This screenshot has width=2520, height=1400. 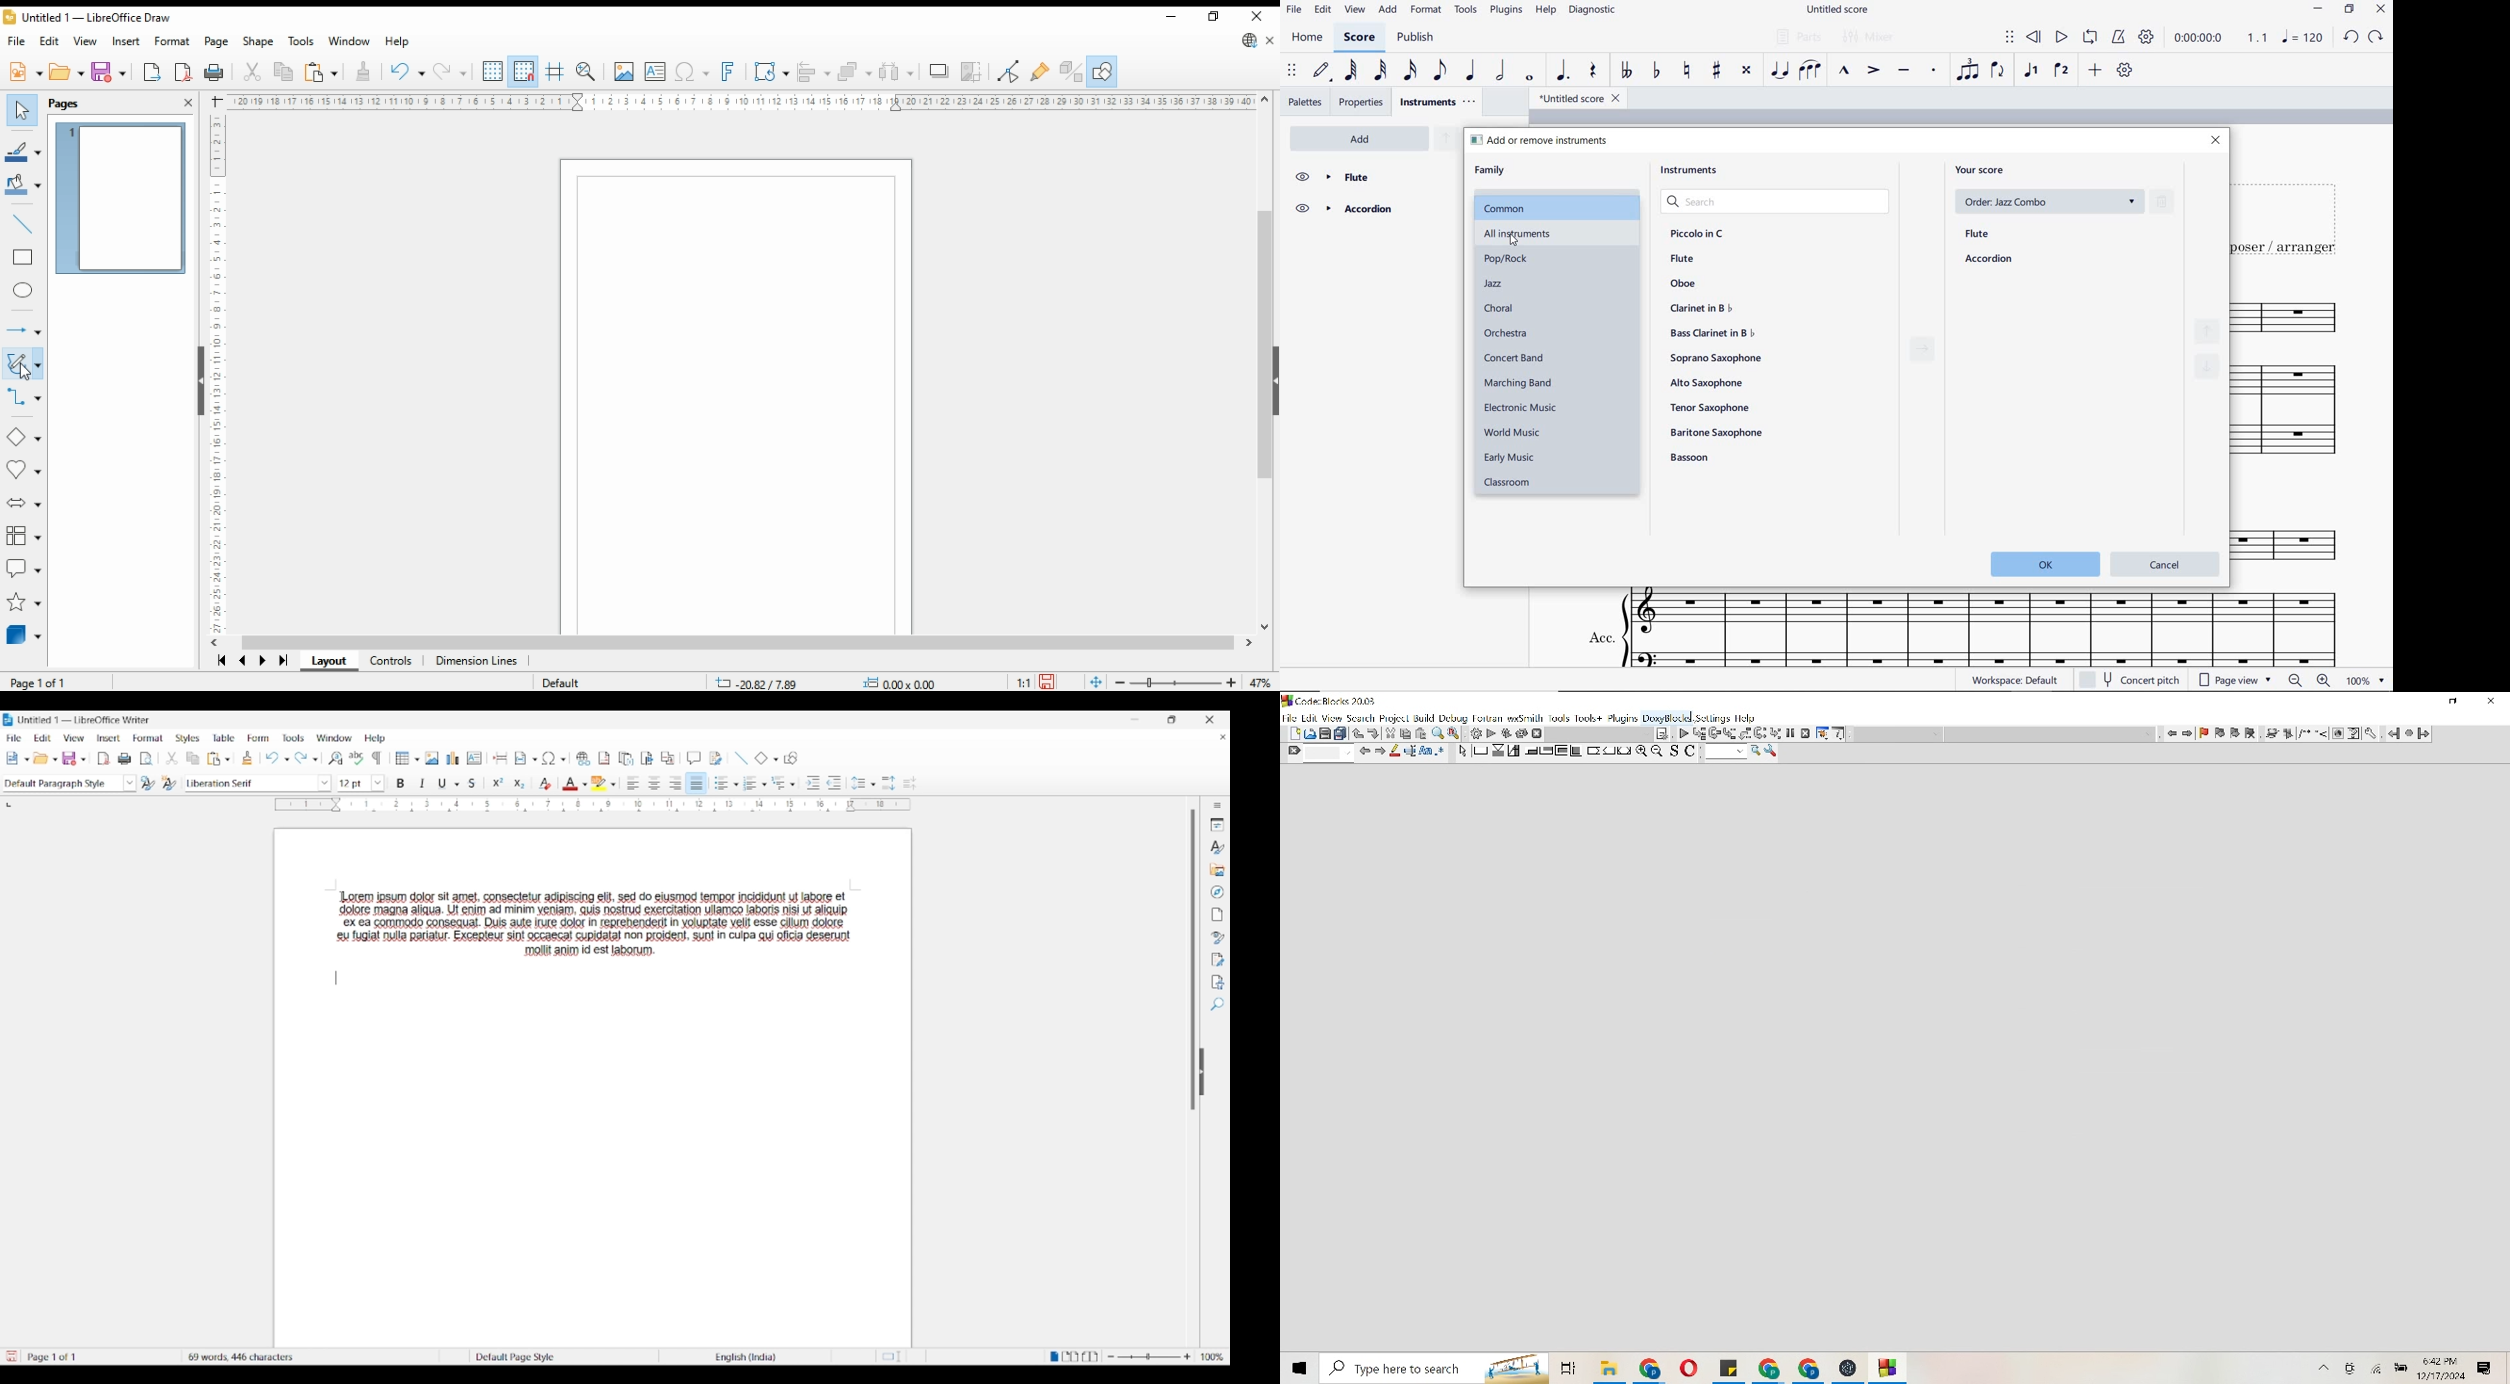 What do you see at coordinates (1426, 11) in the screenshot?
I see `FORMAT` at bounding box center [1426, 11].